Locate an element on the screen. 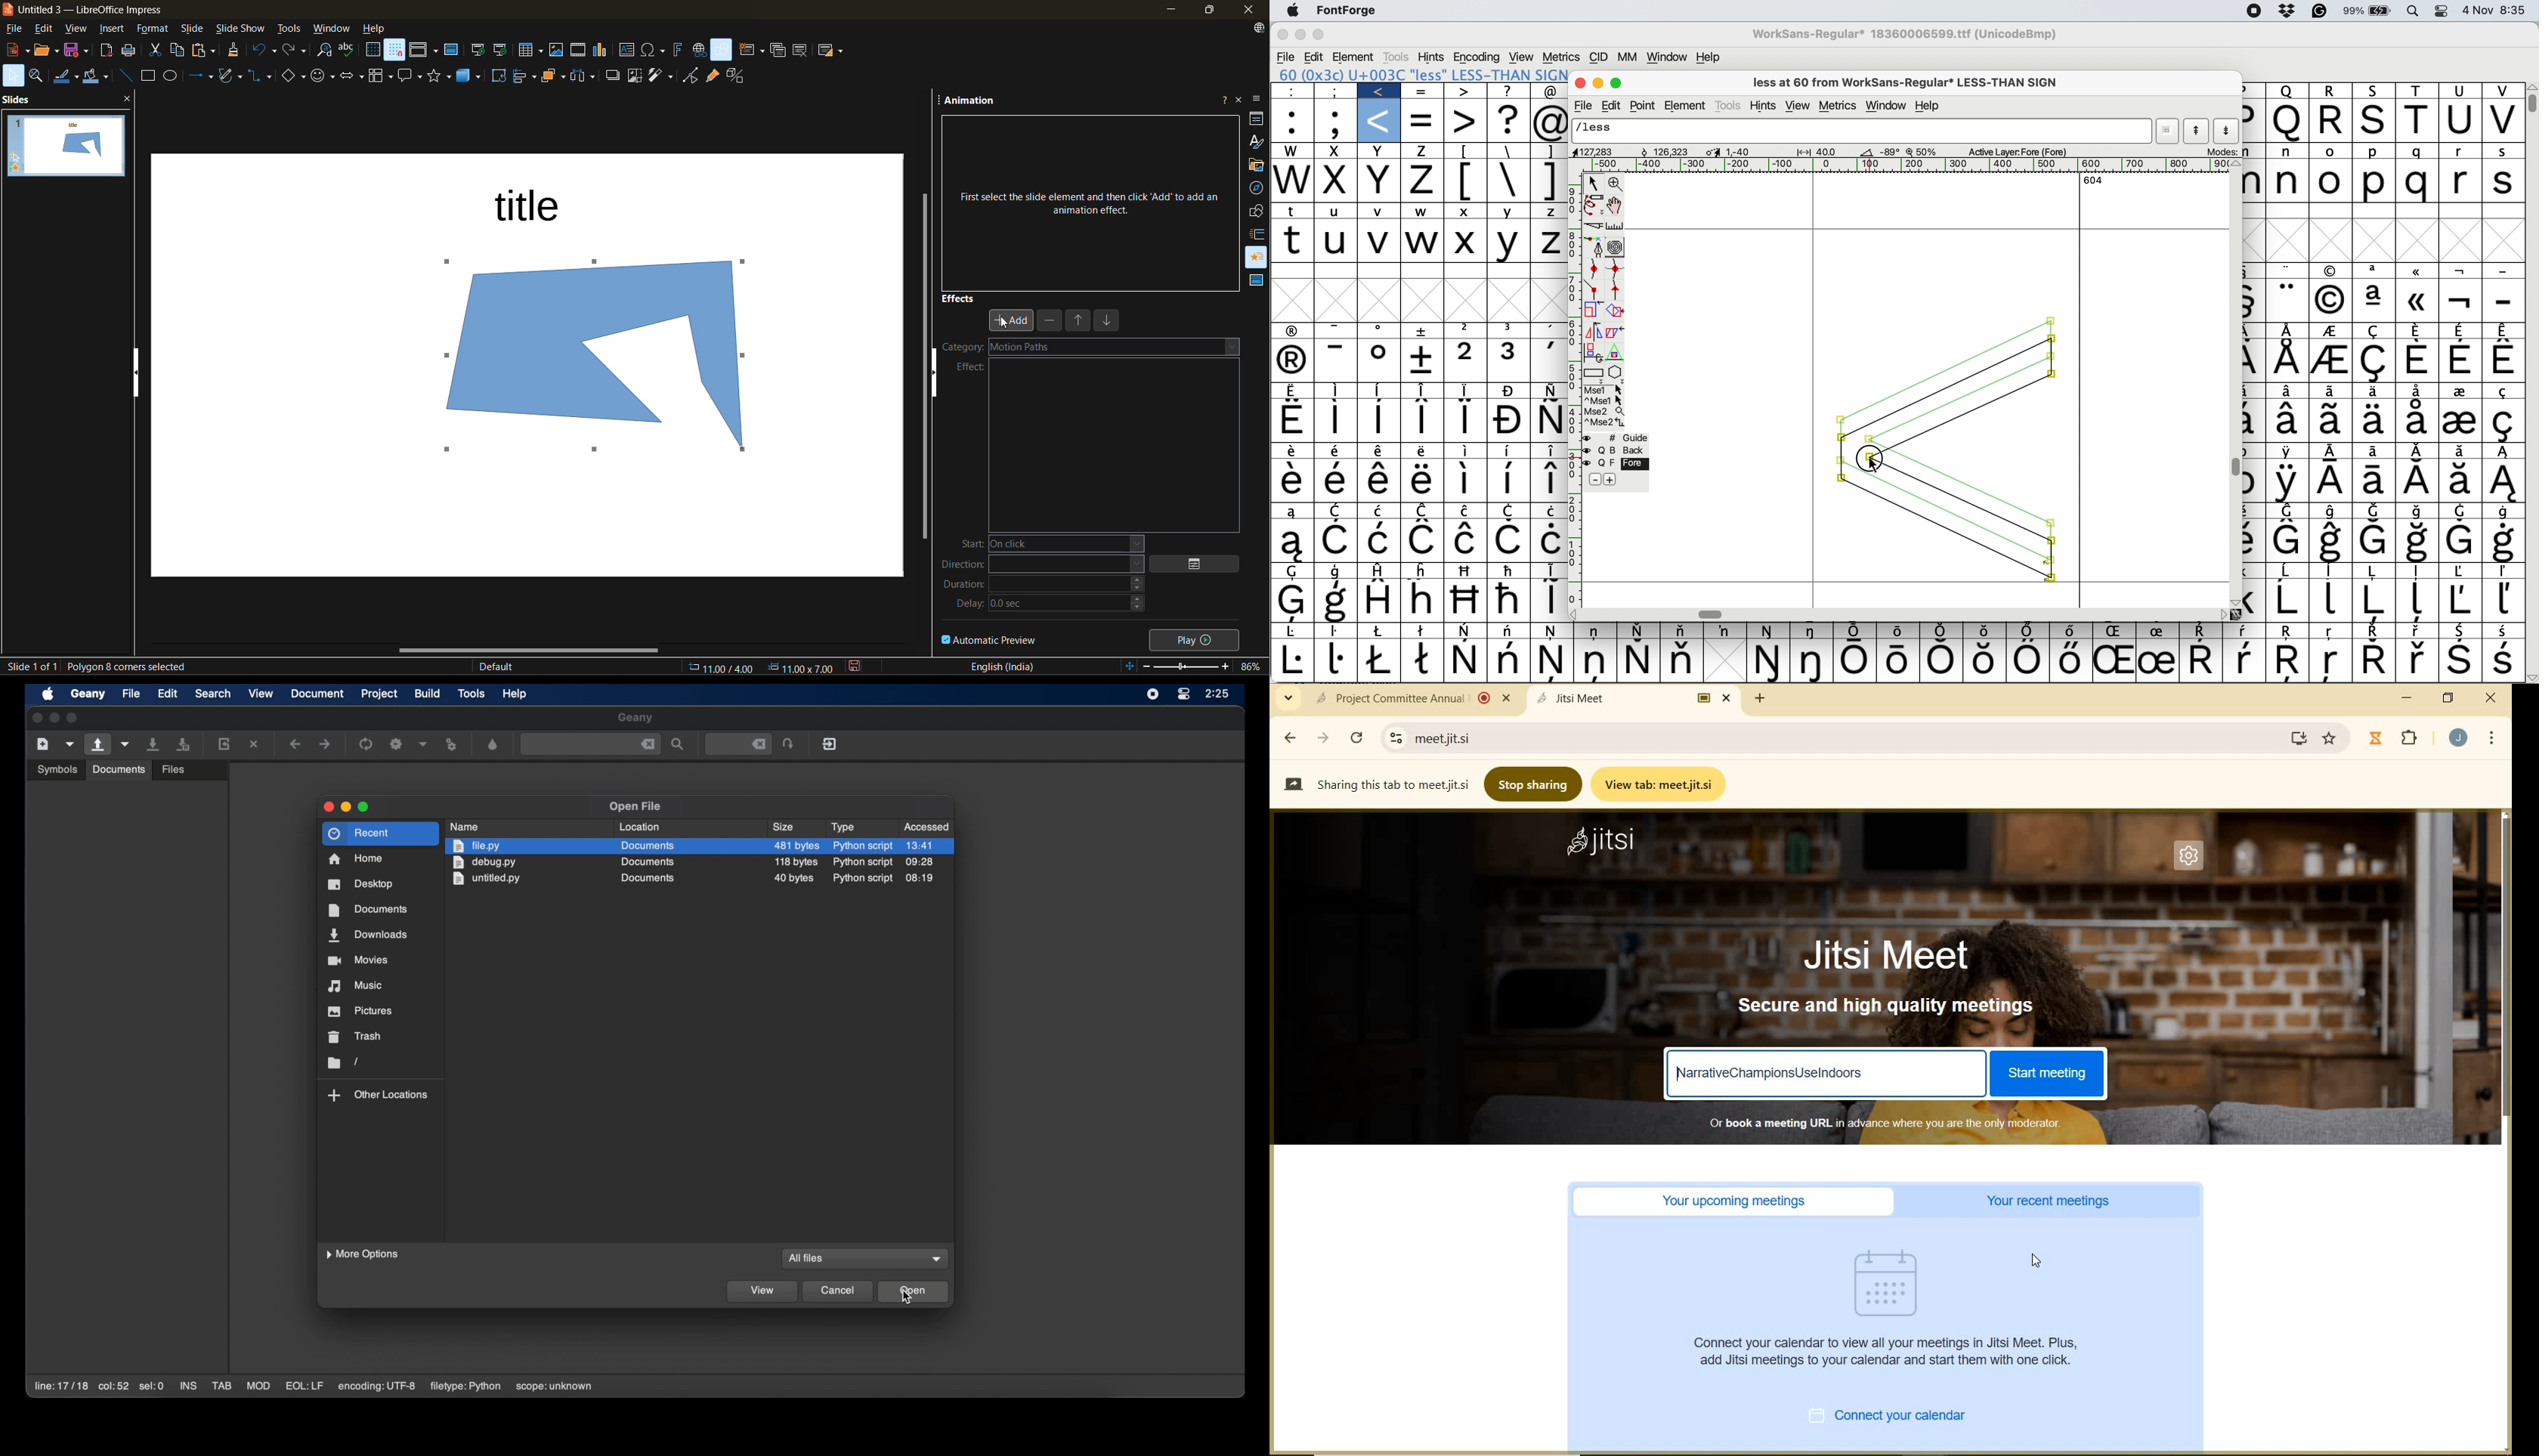 The image size is (2548, 1456). animation is located at coordinates (1253, 255).